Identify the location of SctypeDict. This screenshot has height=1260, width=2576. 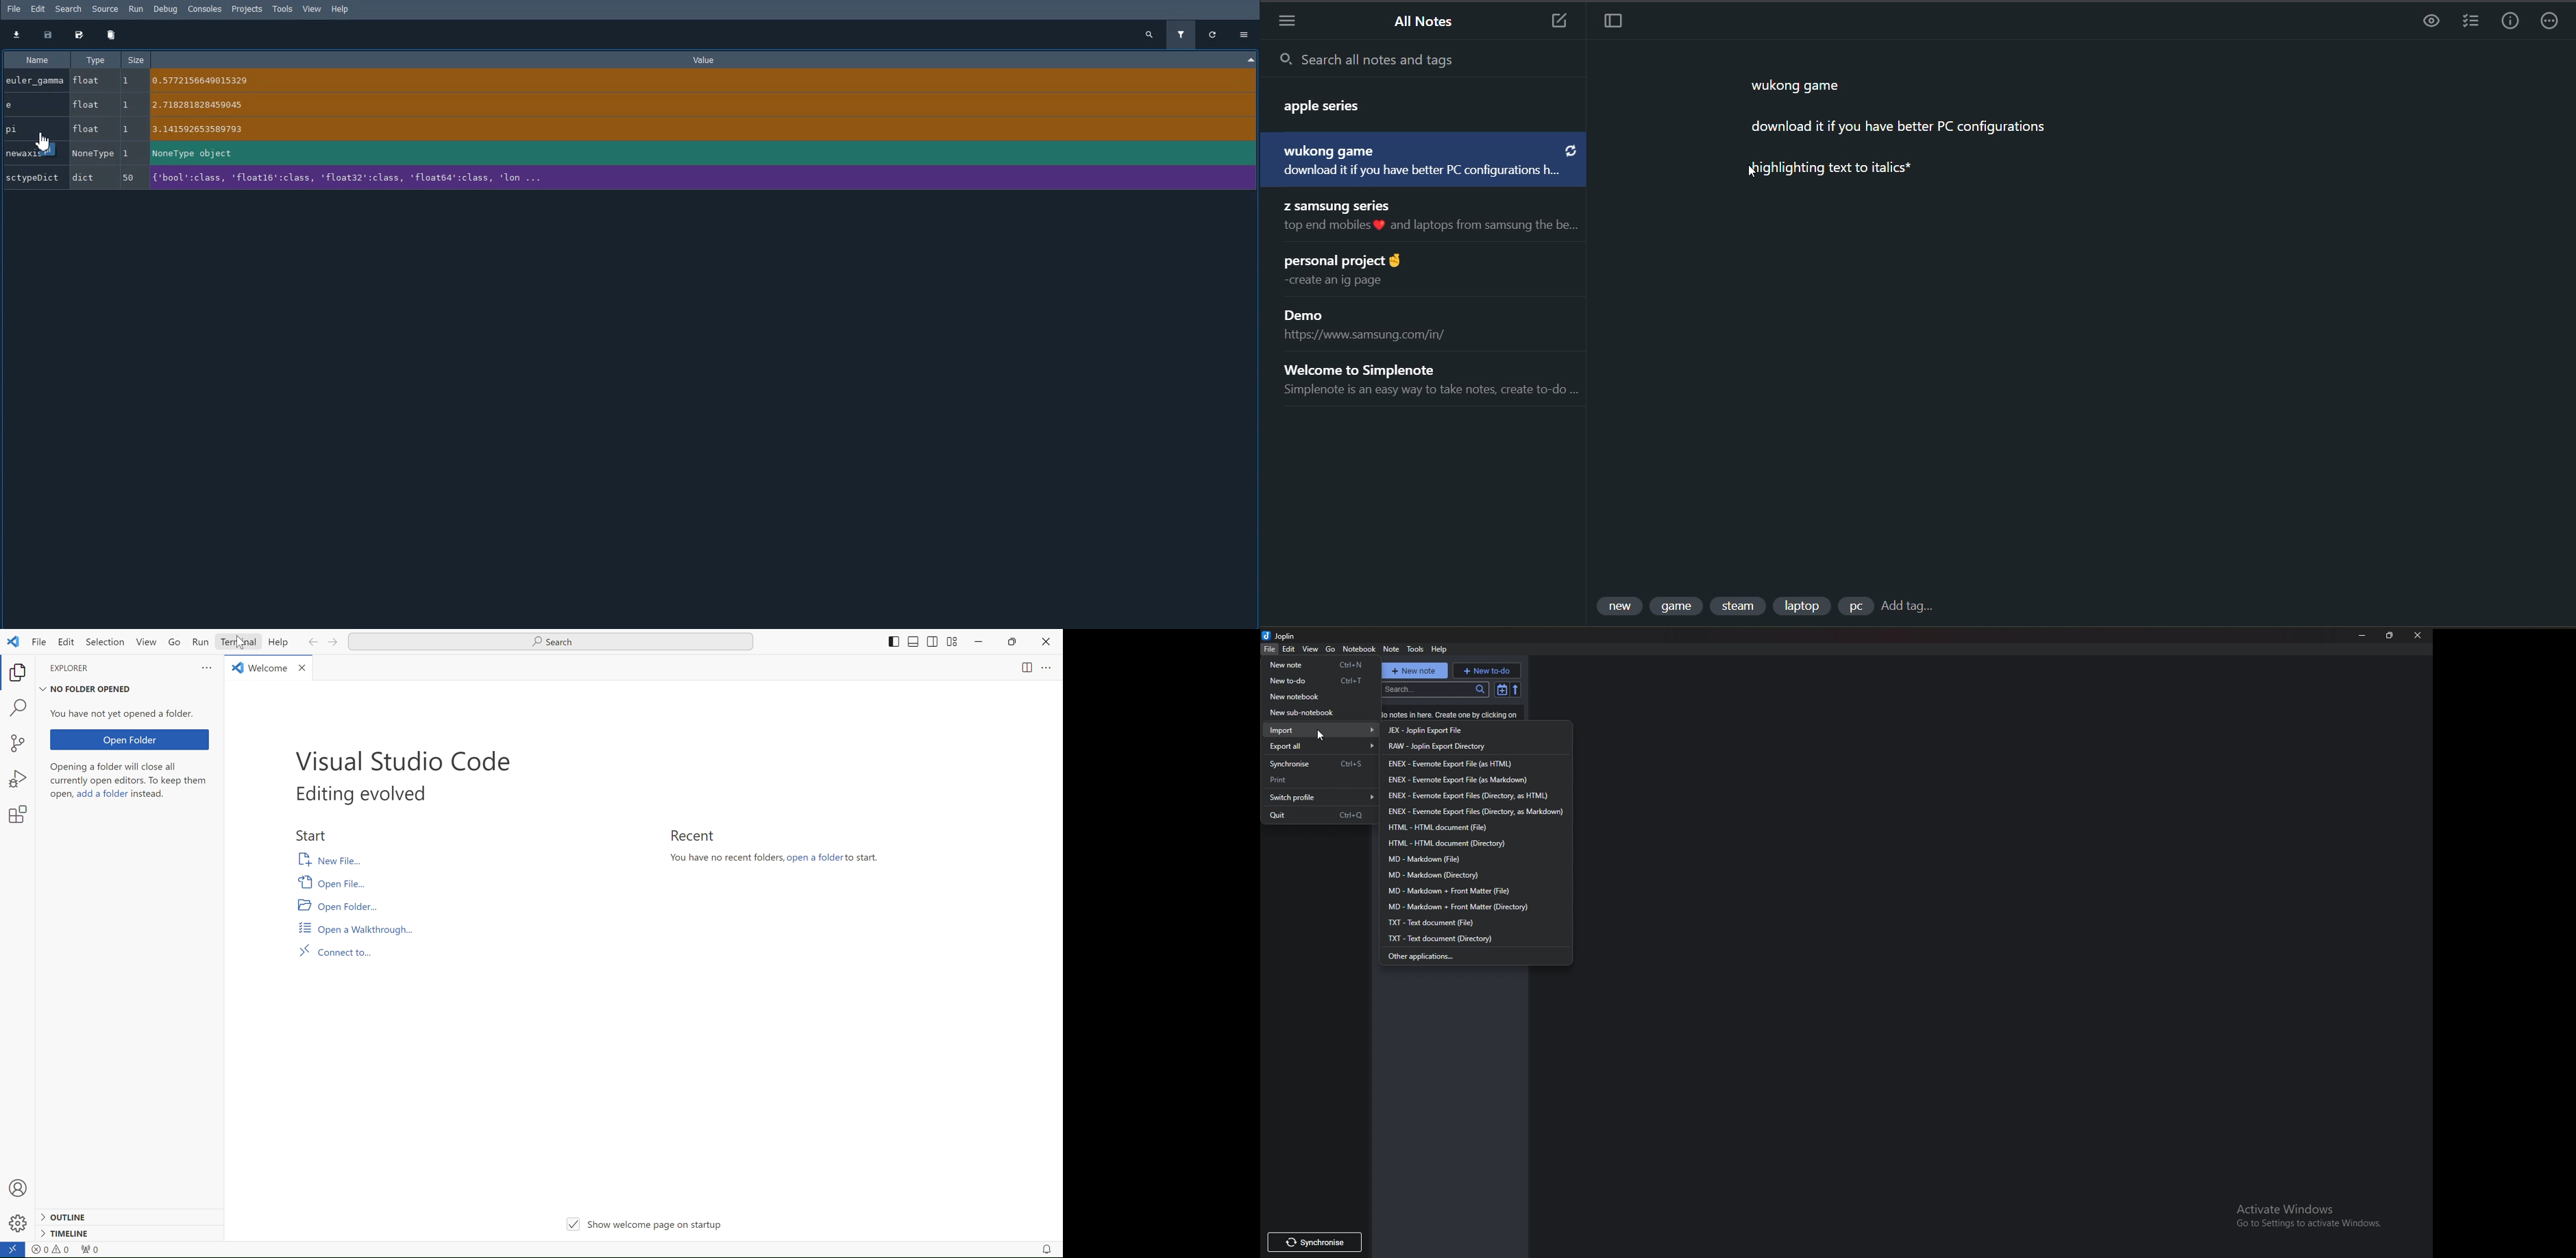
(630, 179).